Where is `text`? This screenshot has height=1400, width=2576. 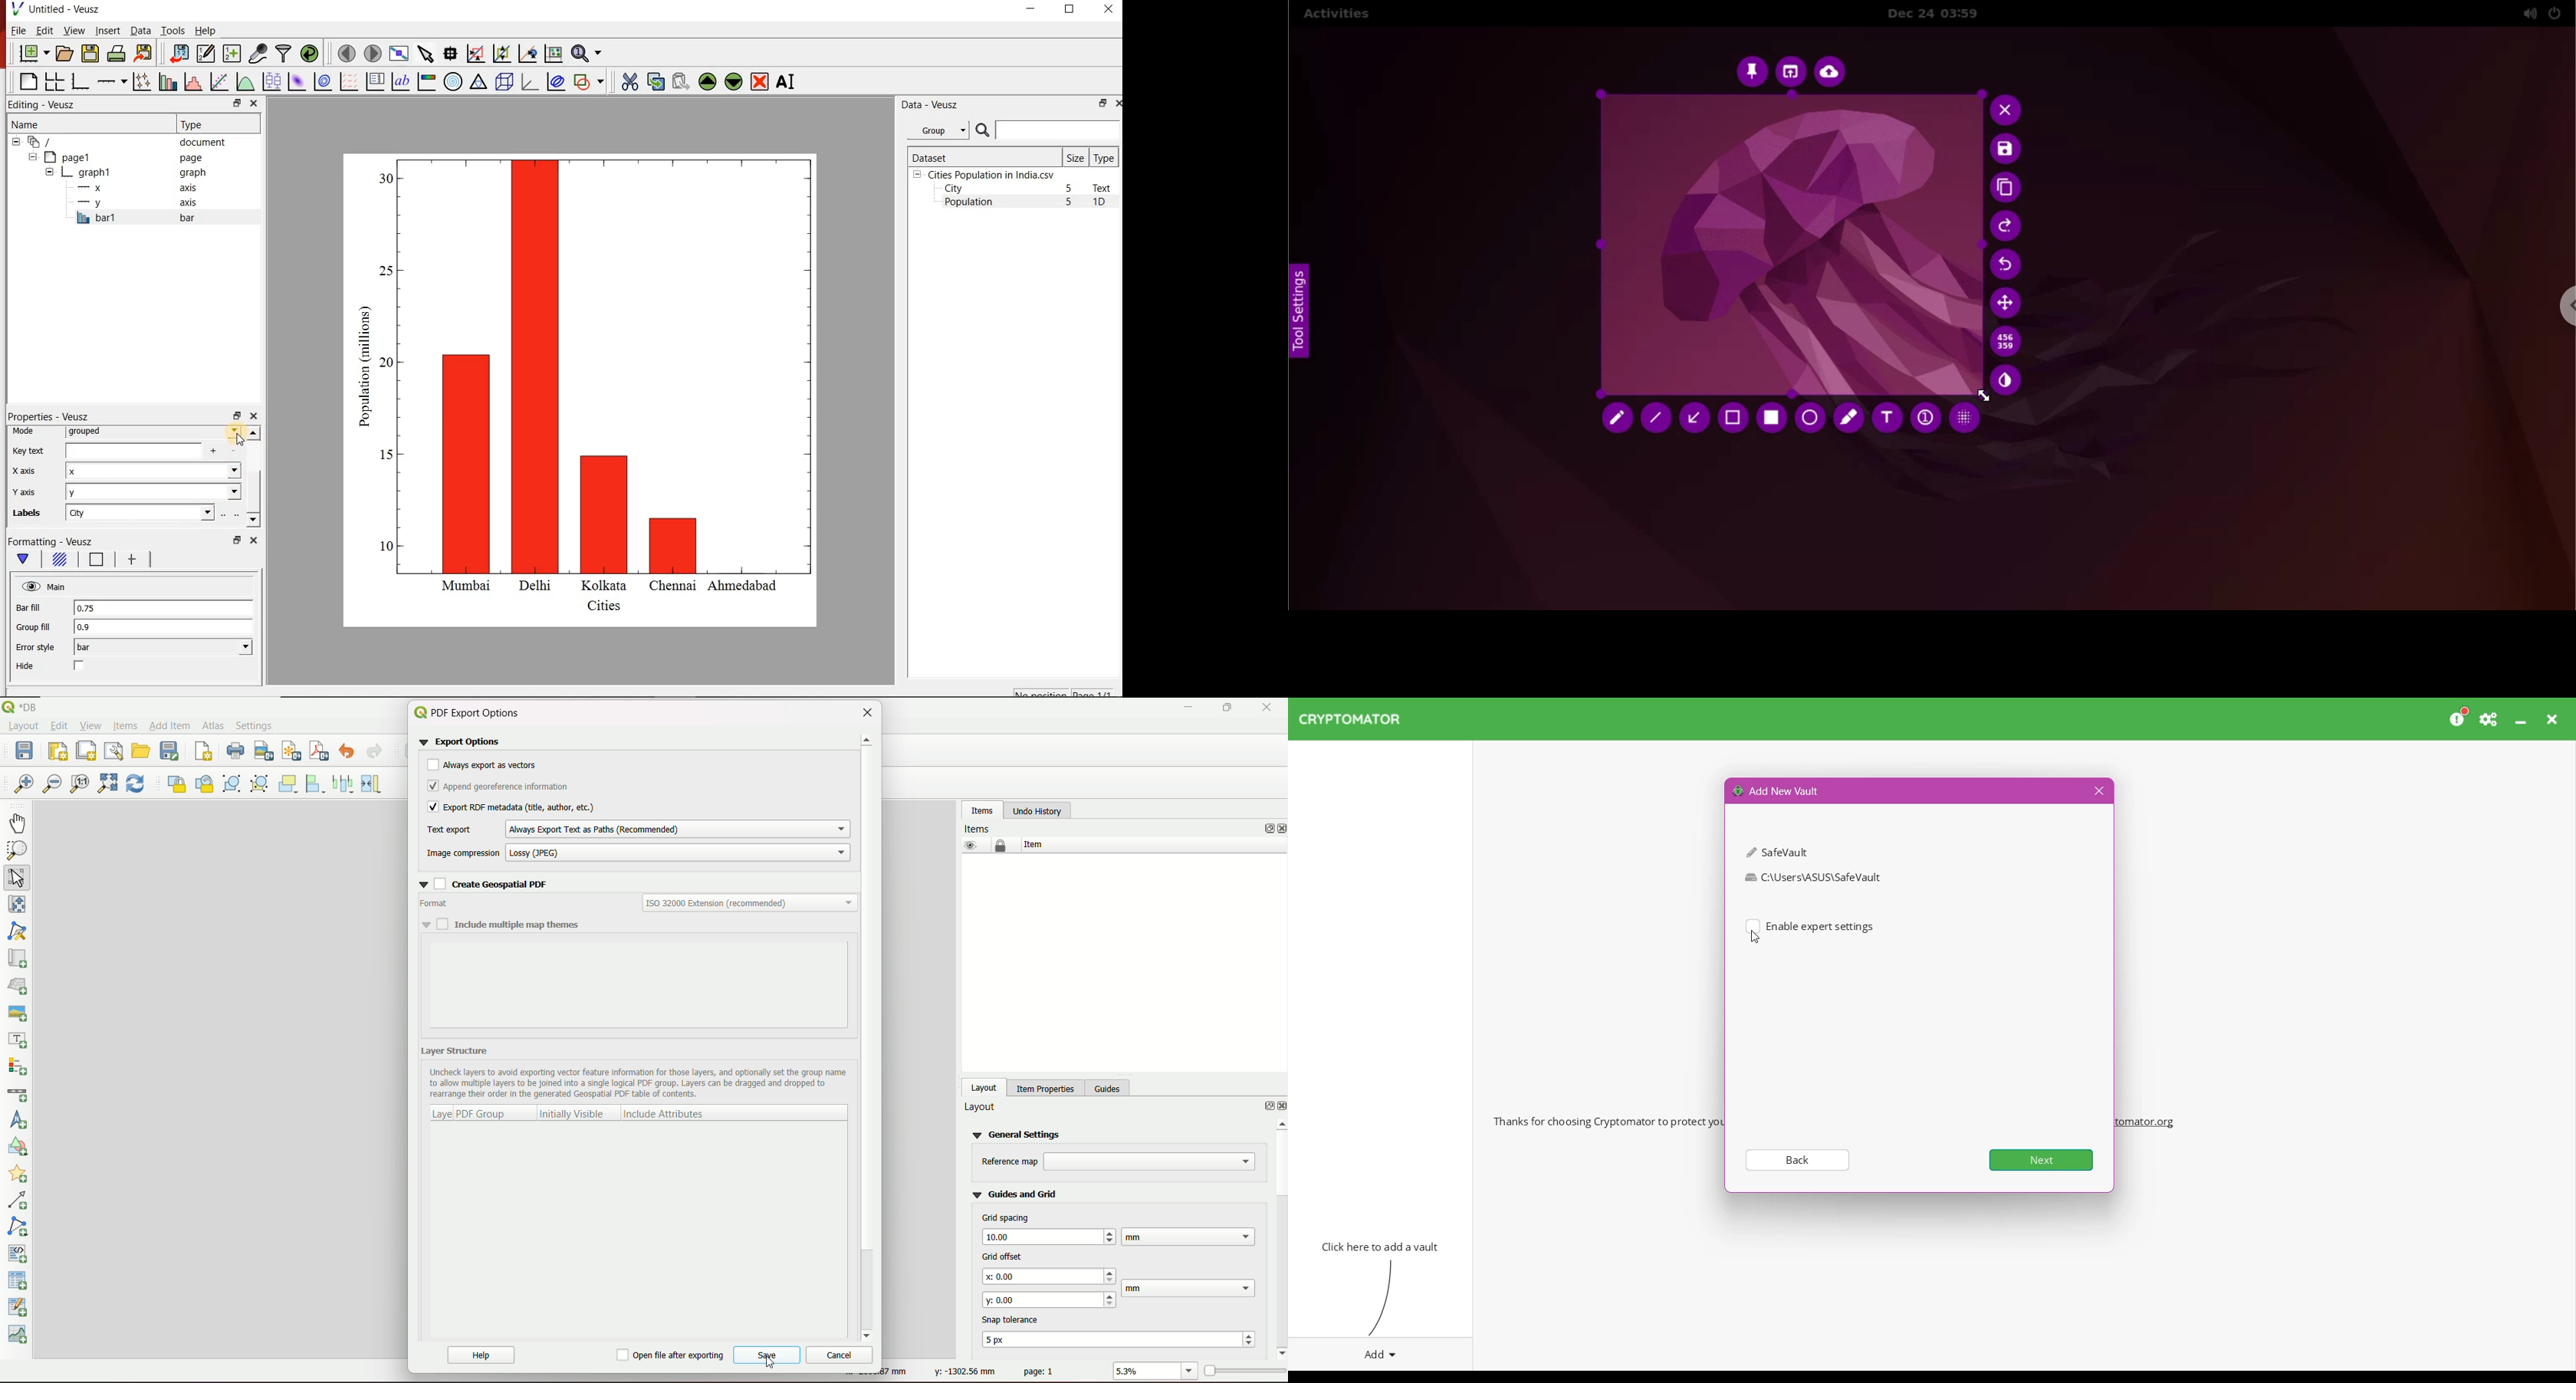
text is located at coordinates (1014, 1319).